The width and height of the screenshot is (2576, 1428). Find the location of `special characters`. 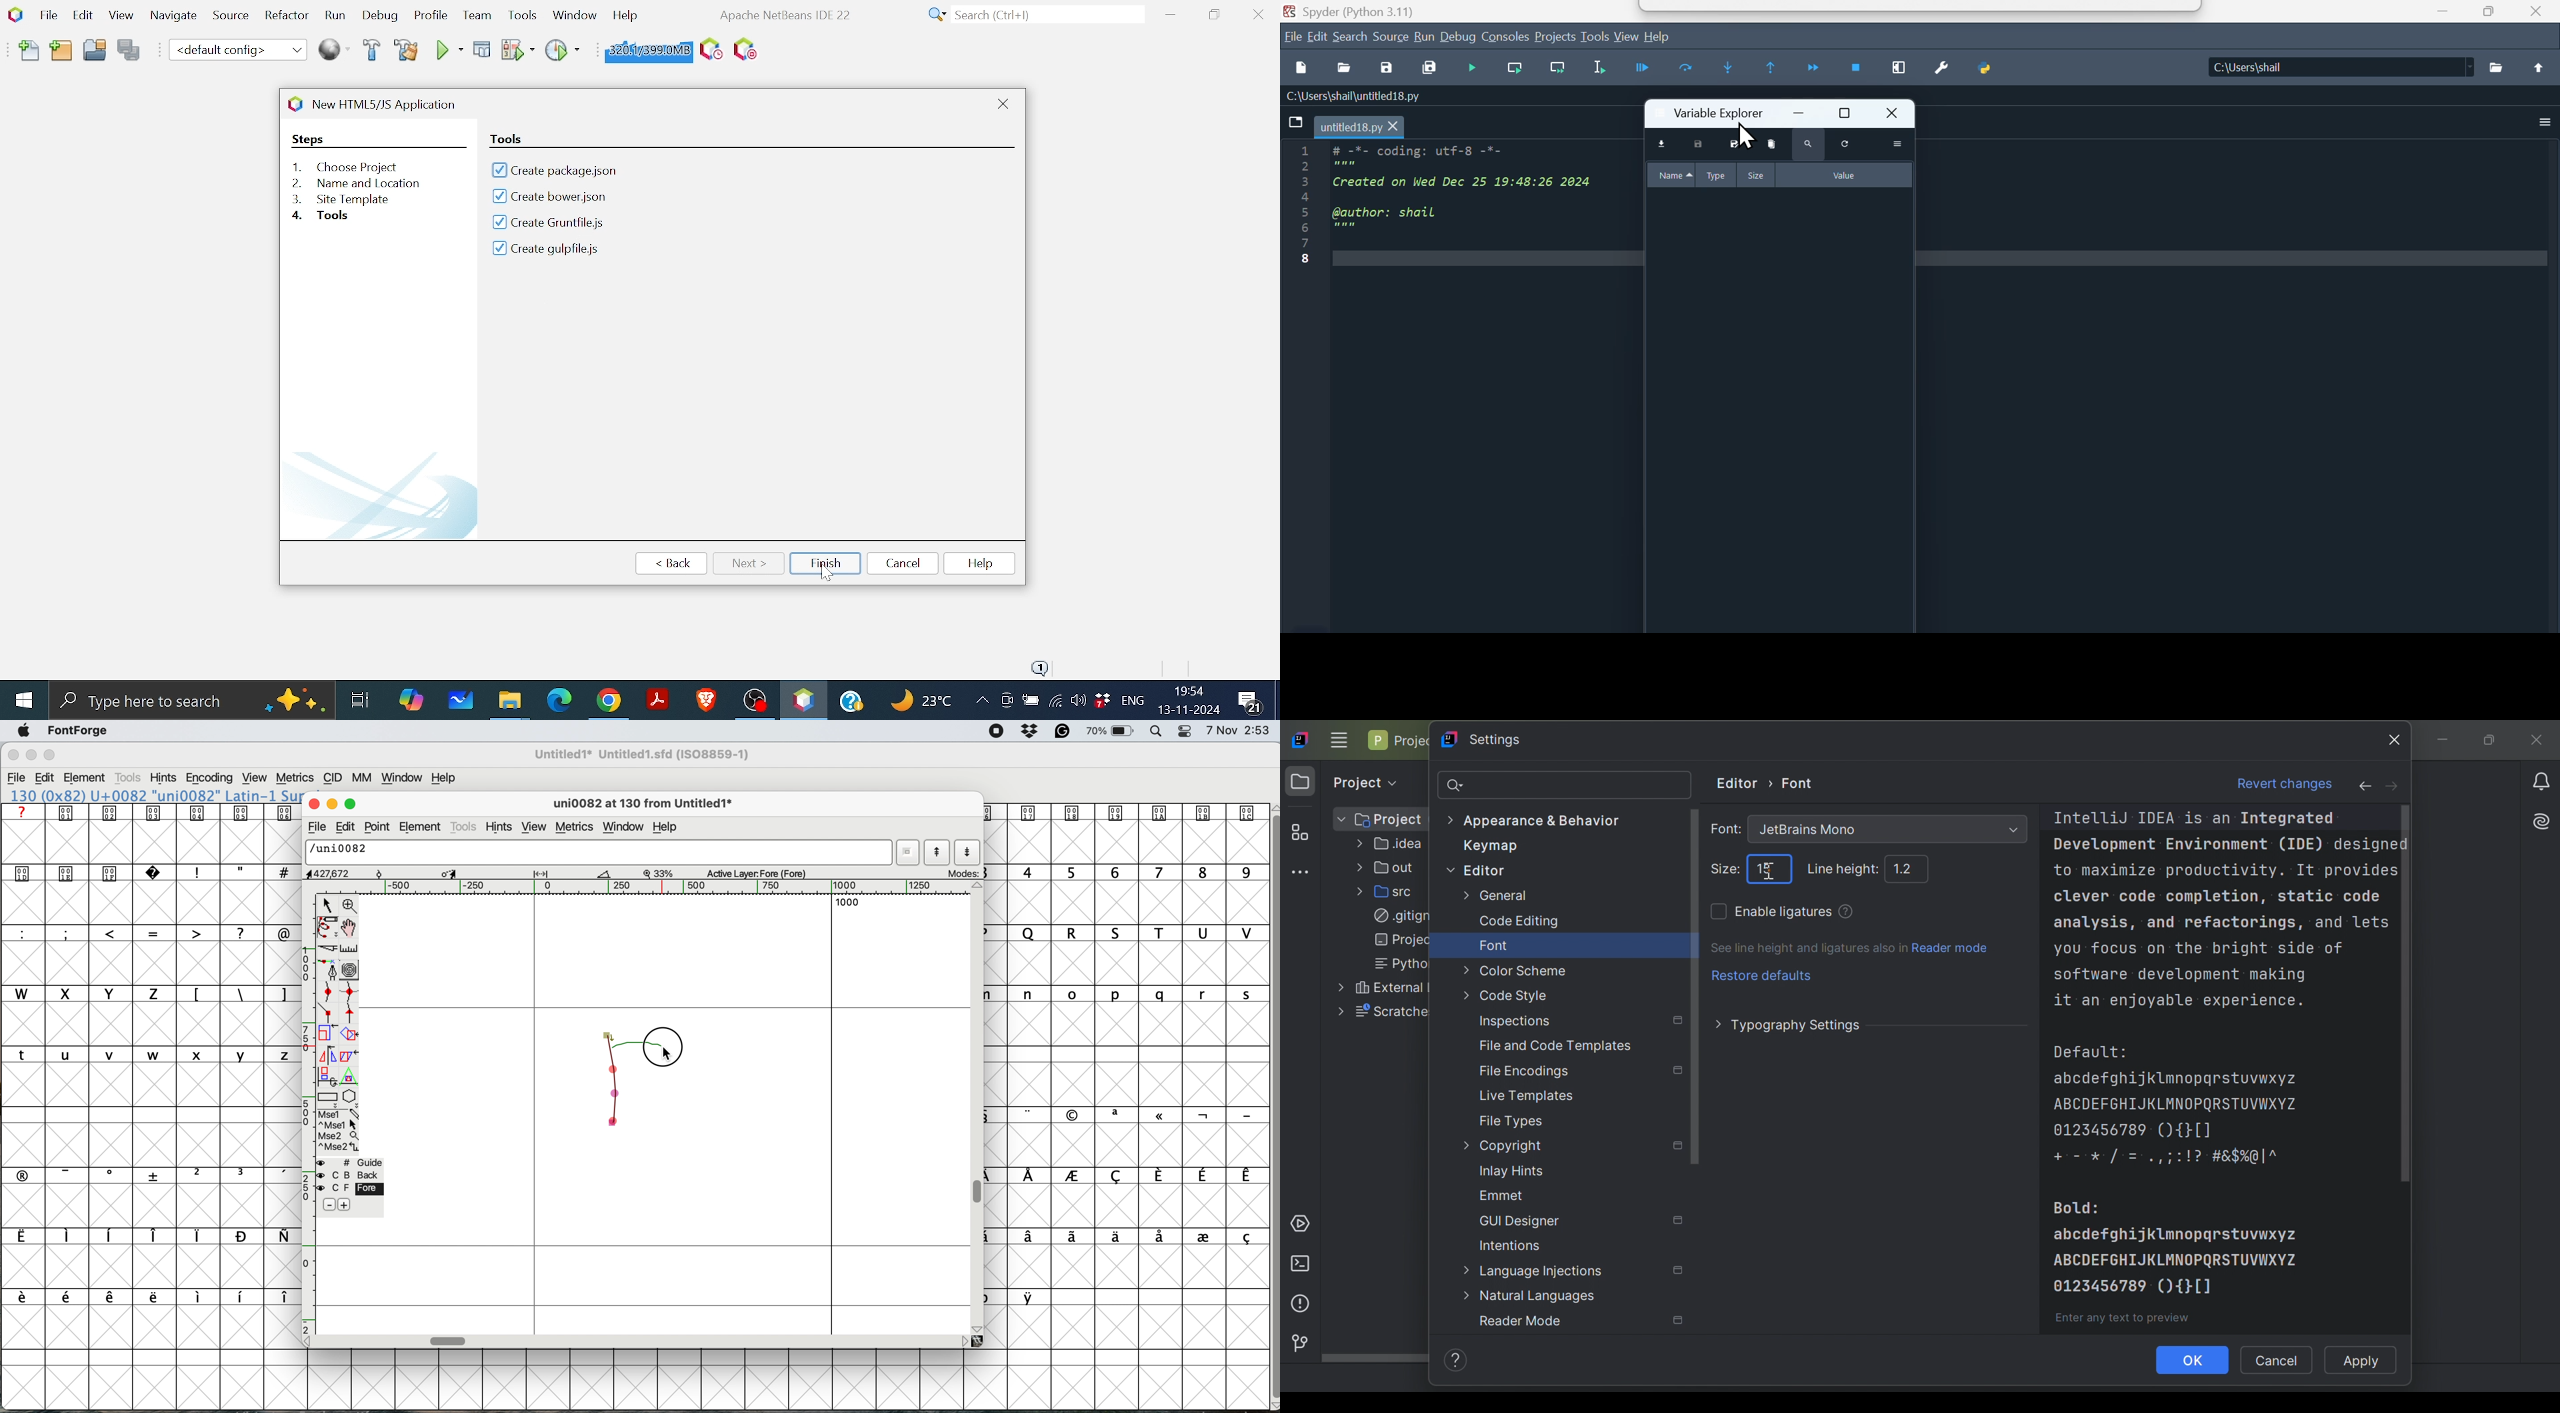

special characters is located at coordinates (145, 932).